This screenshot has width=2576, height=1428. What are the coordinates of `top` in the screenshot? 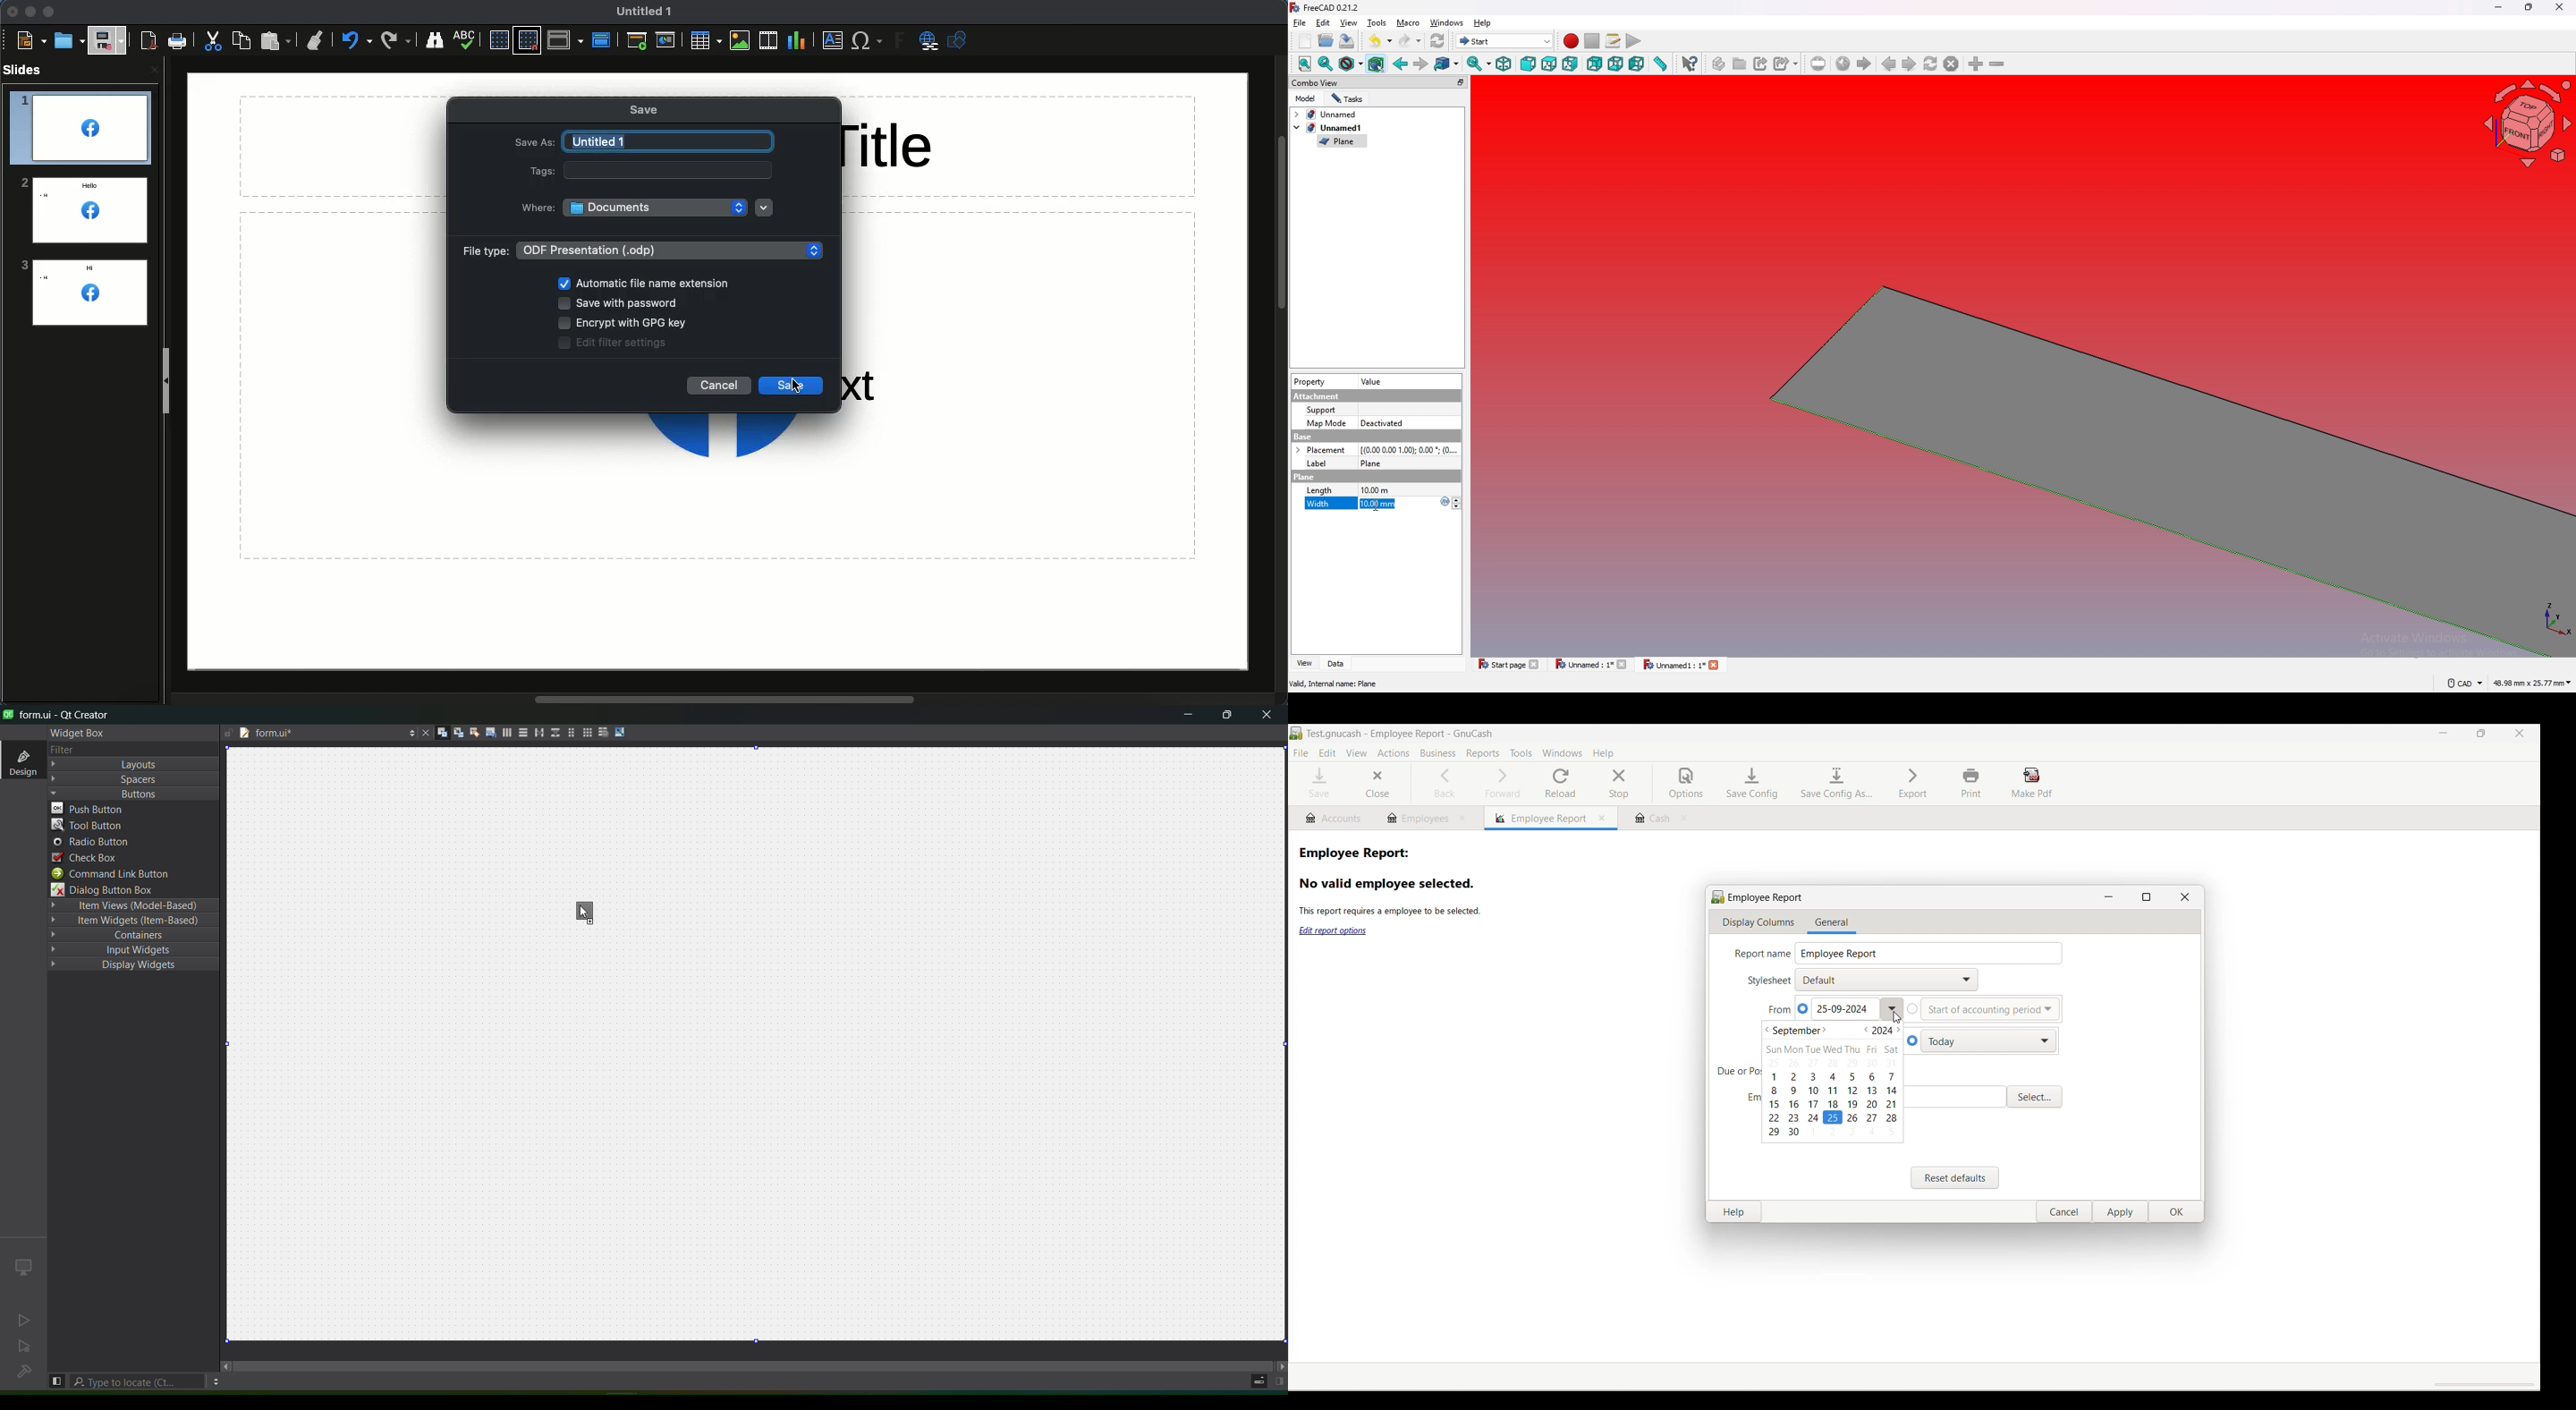 It's located at (1549, 64).